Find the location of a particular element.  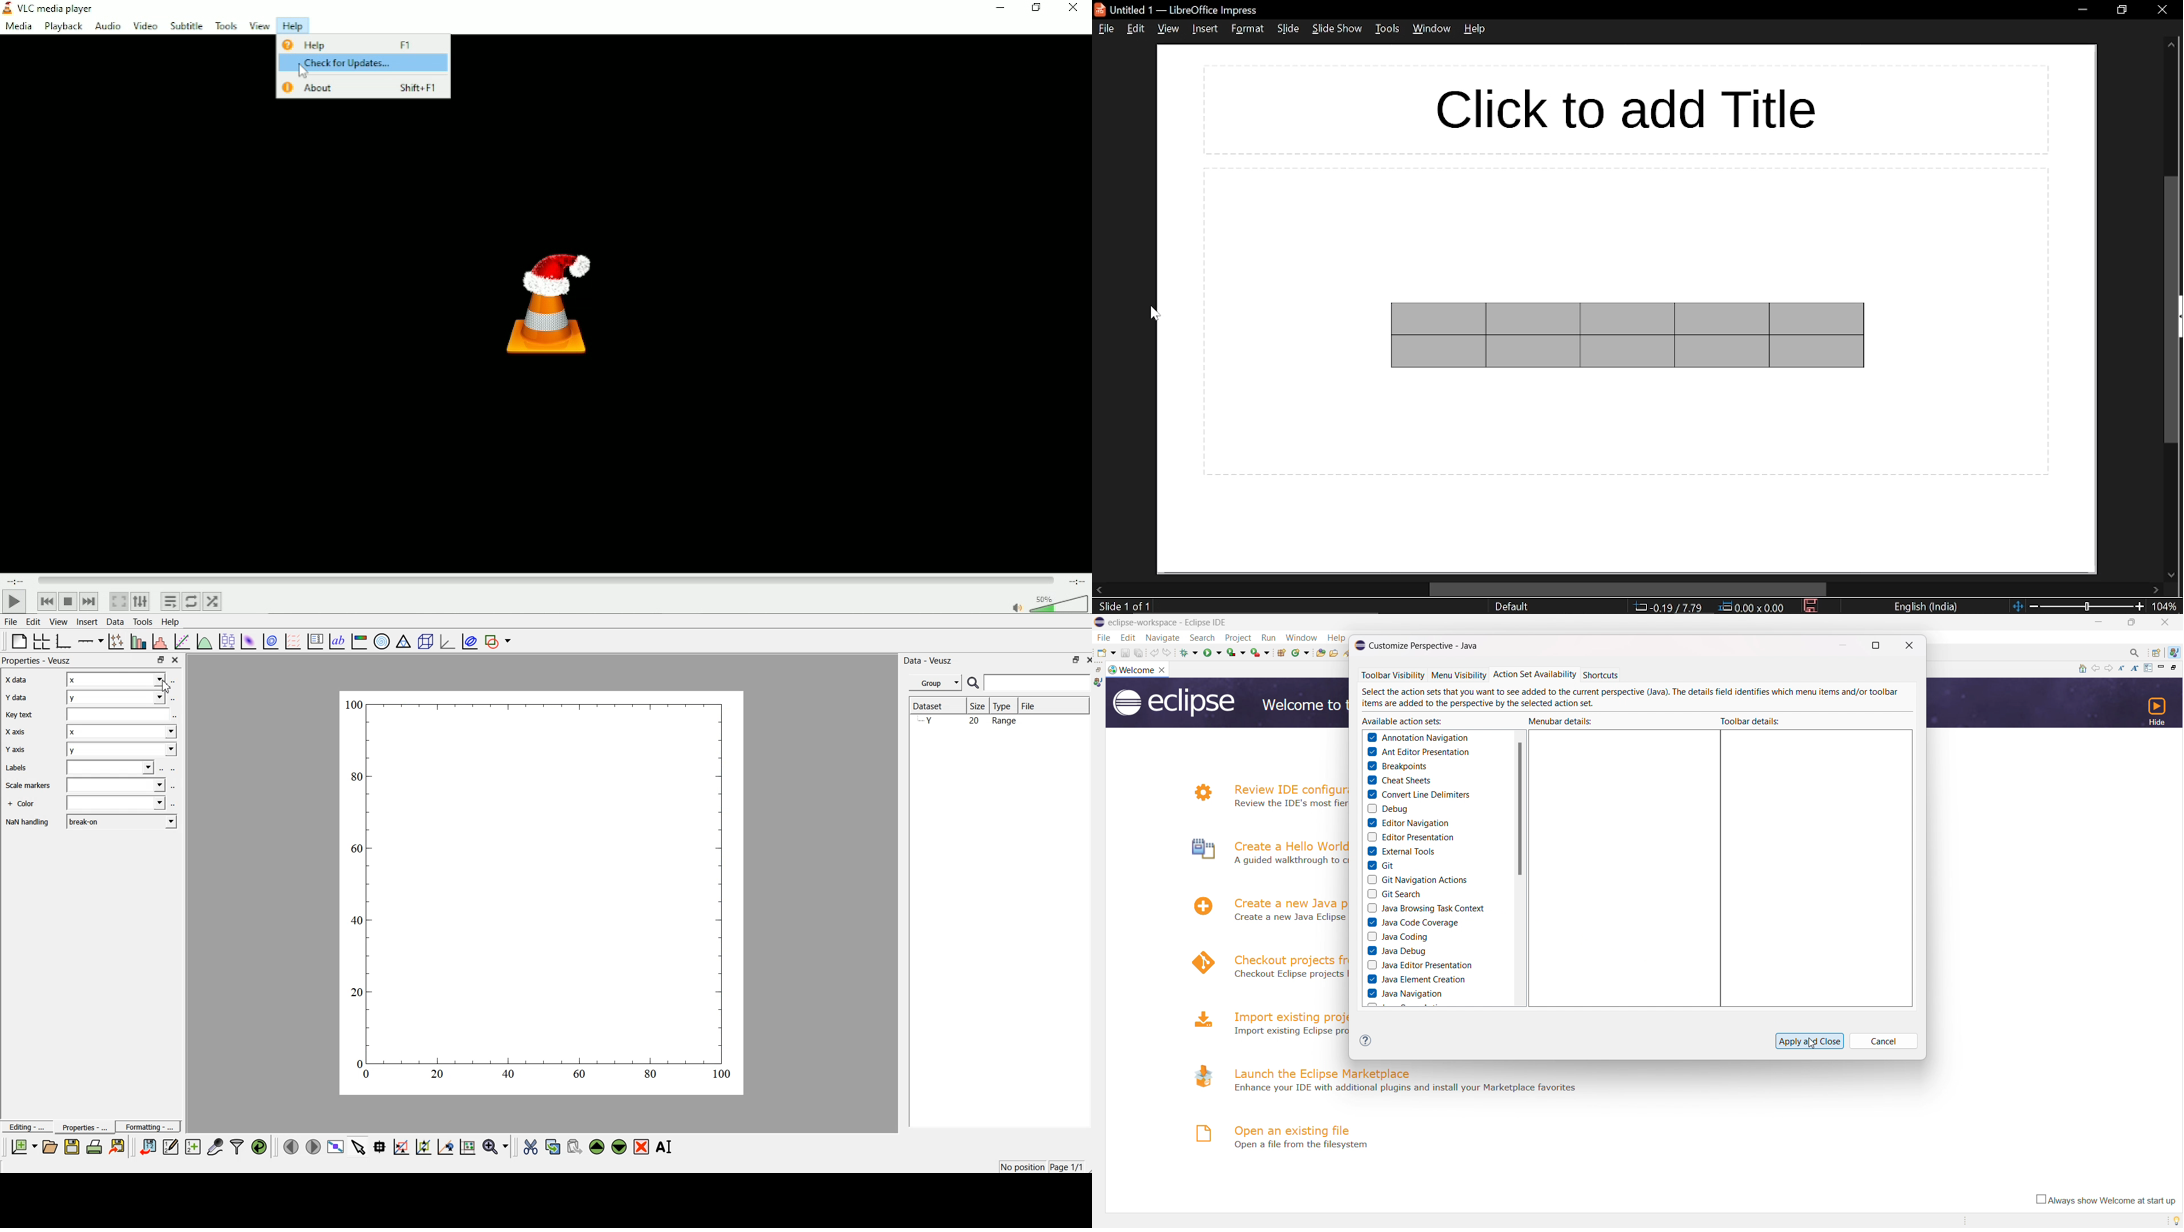

insert is located at coordinates (1205, 29).